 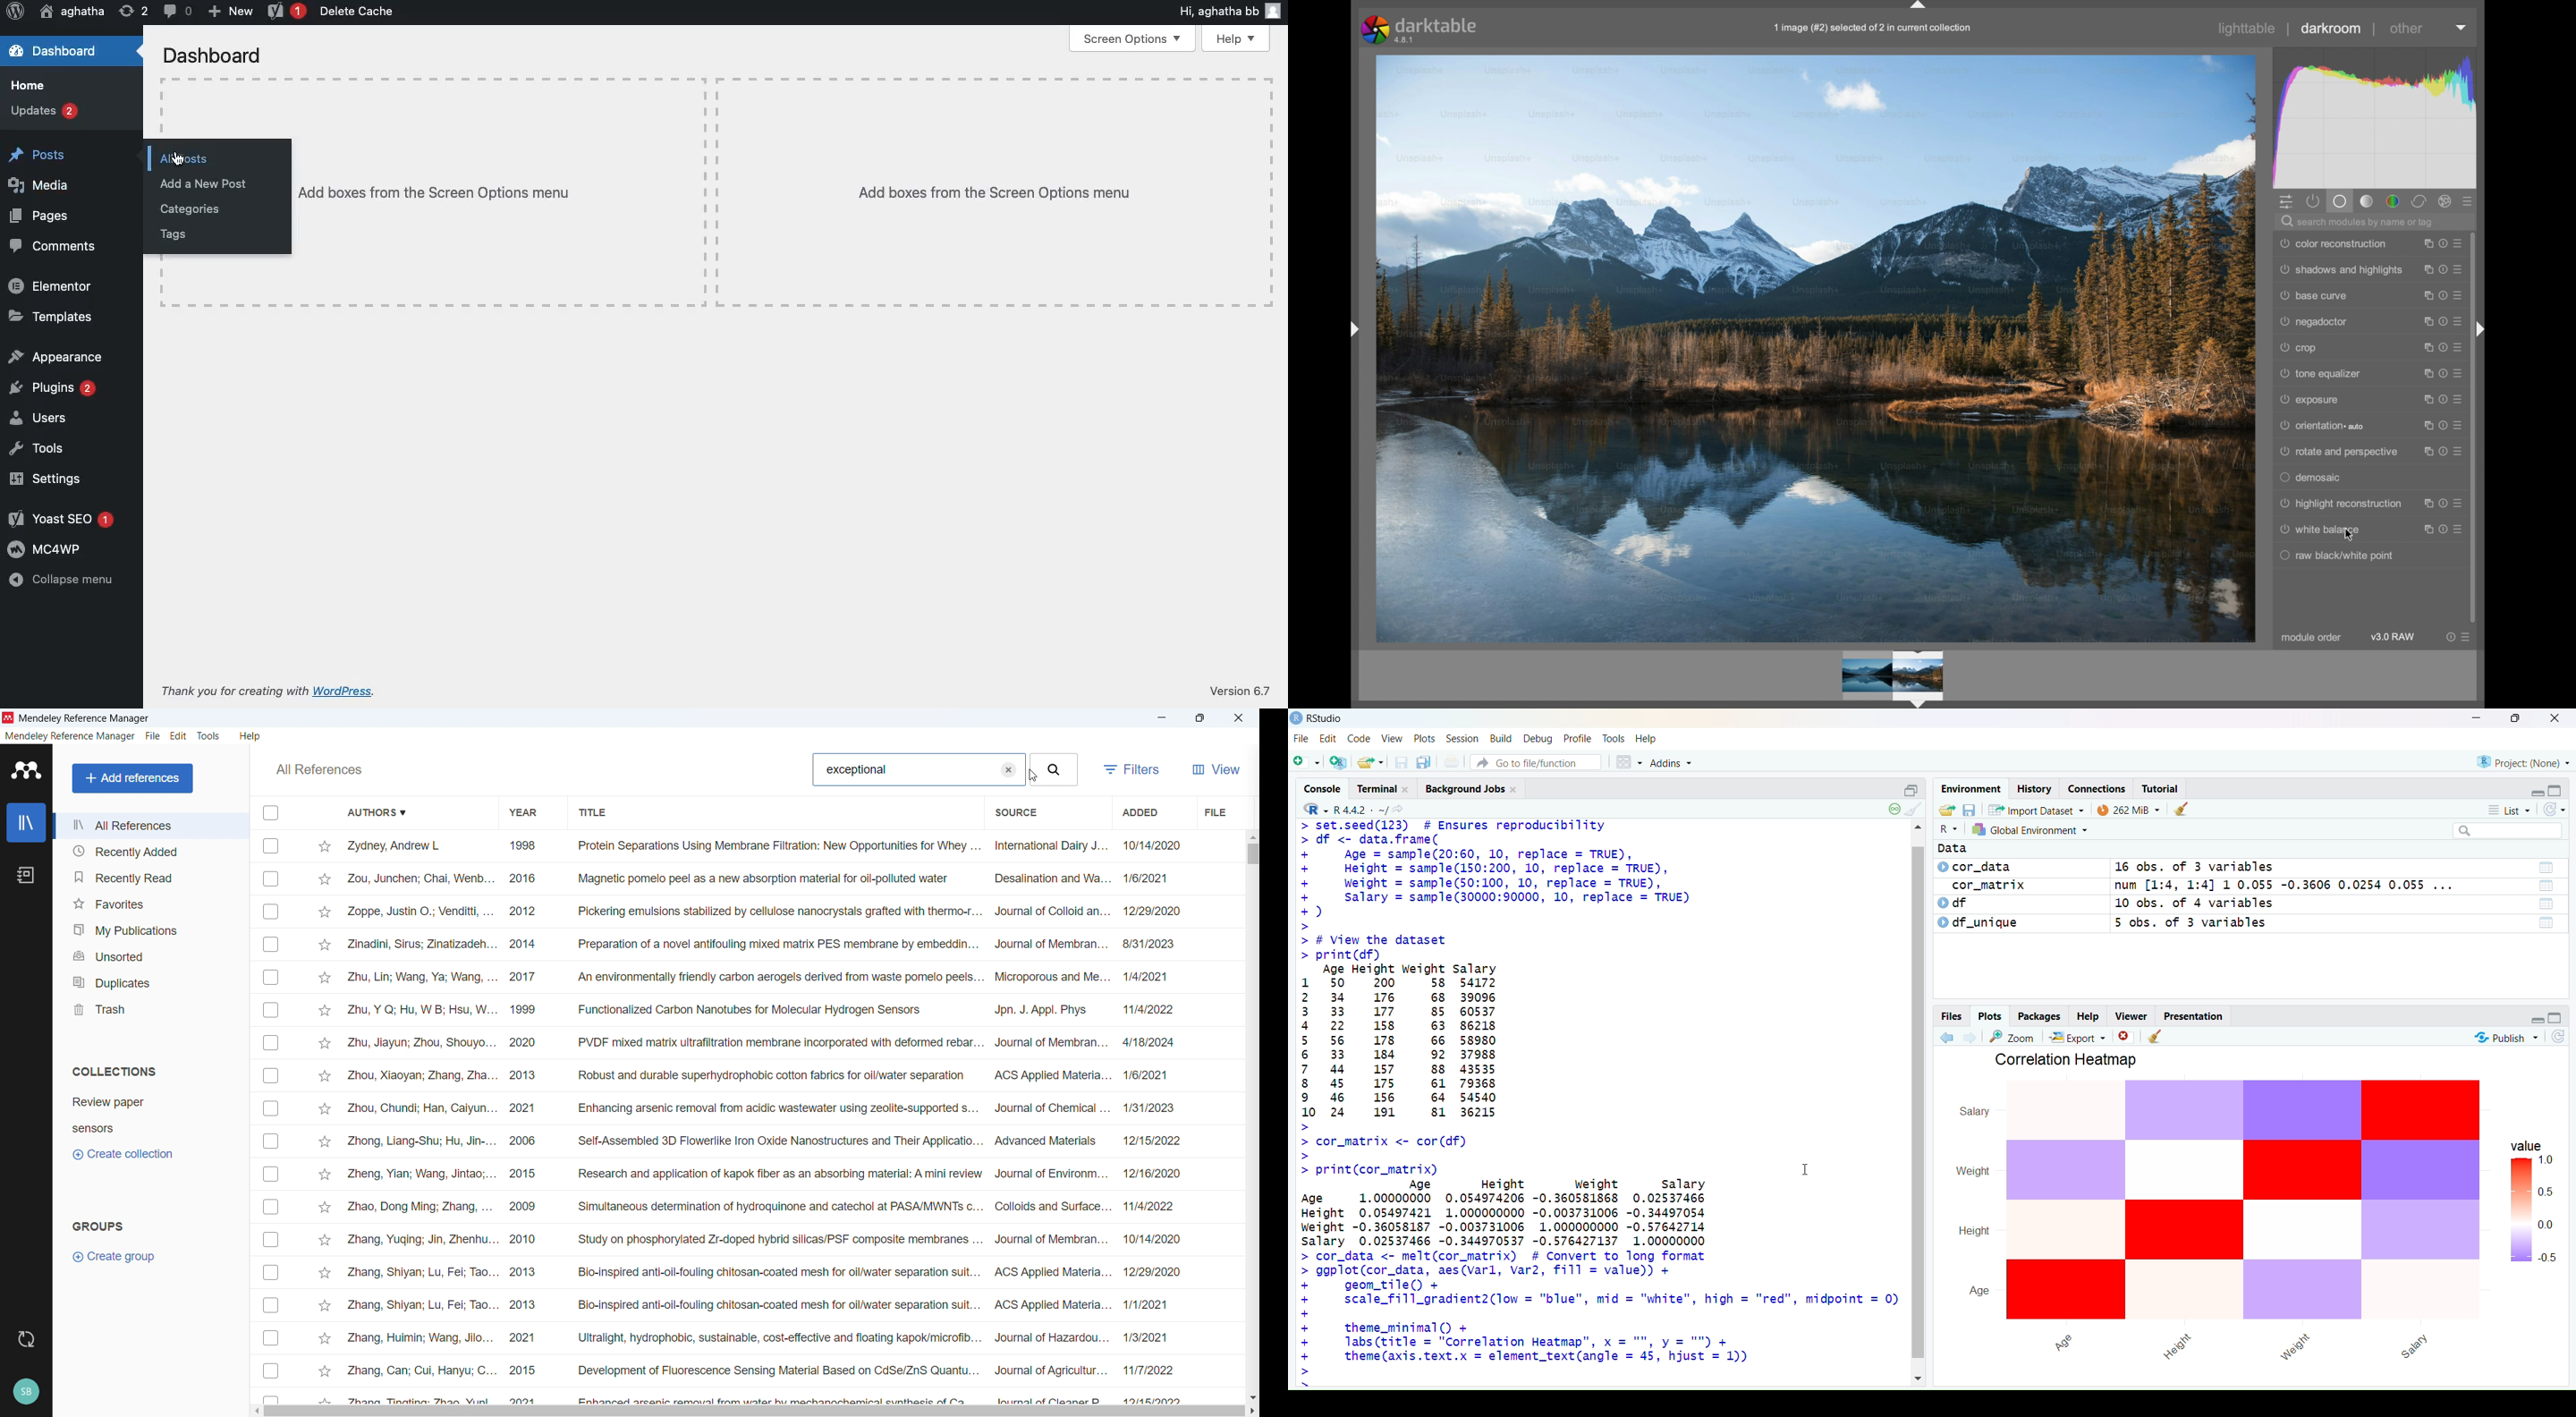 What do you see at coordinates (1464, 739) in the screenshot?
I see `Session` at bounding box center [1464, 739].